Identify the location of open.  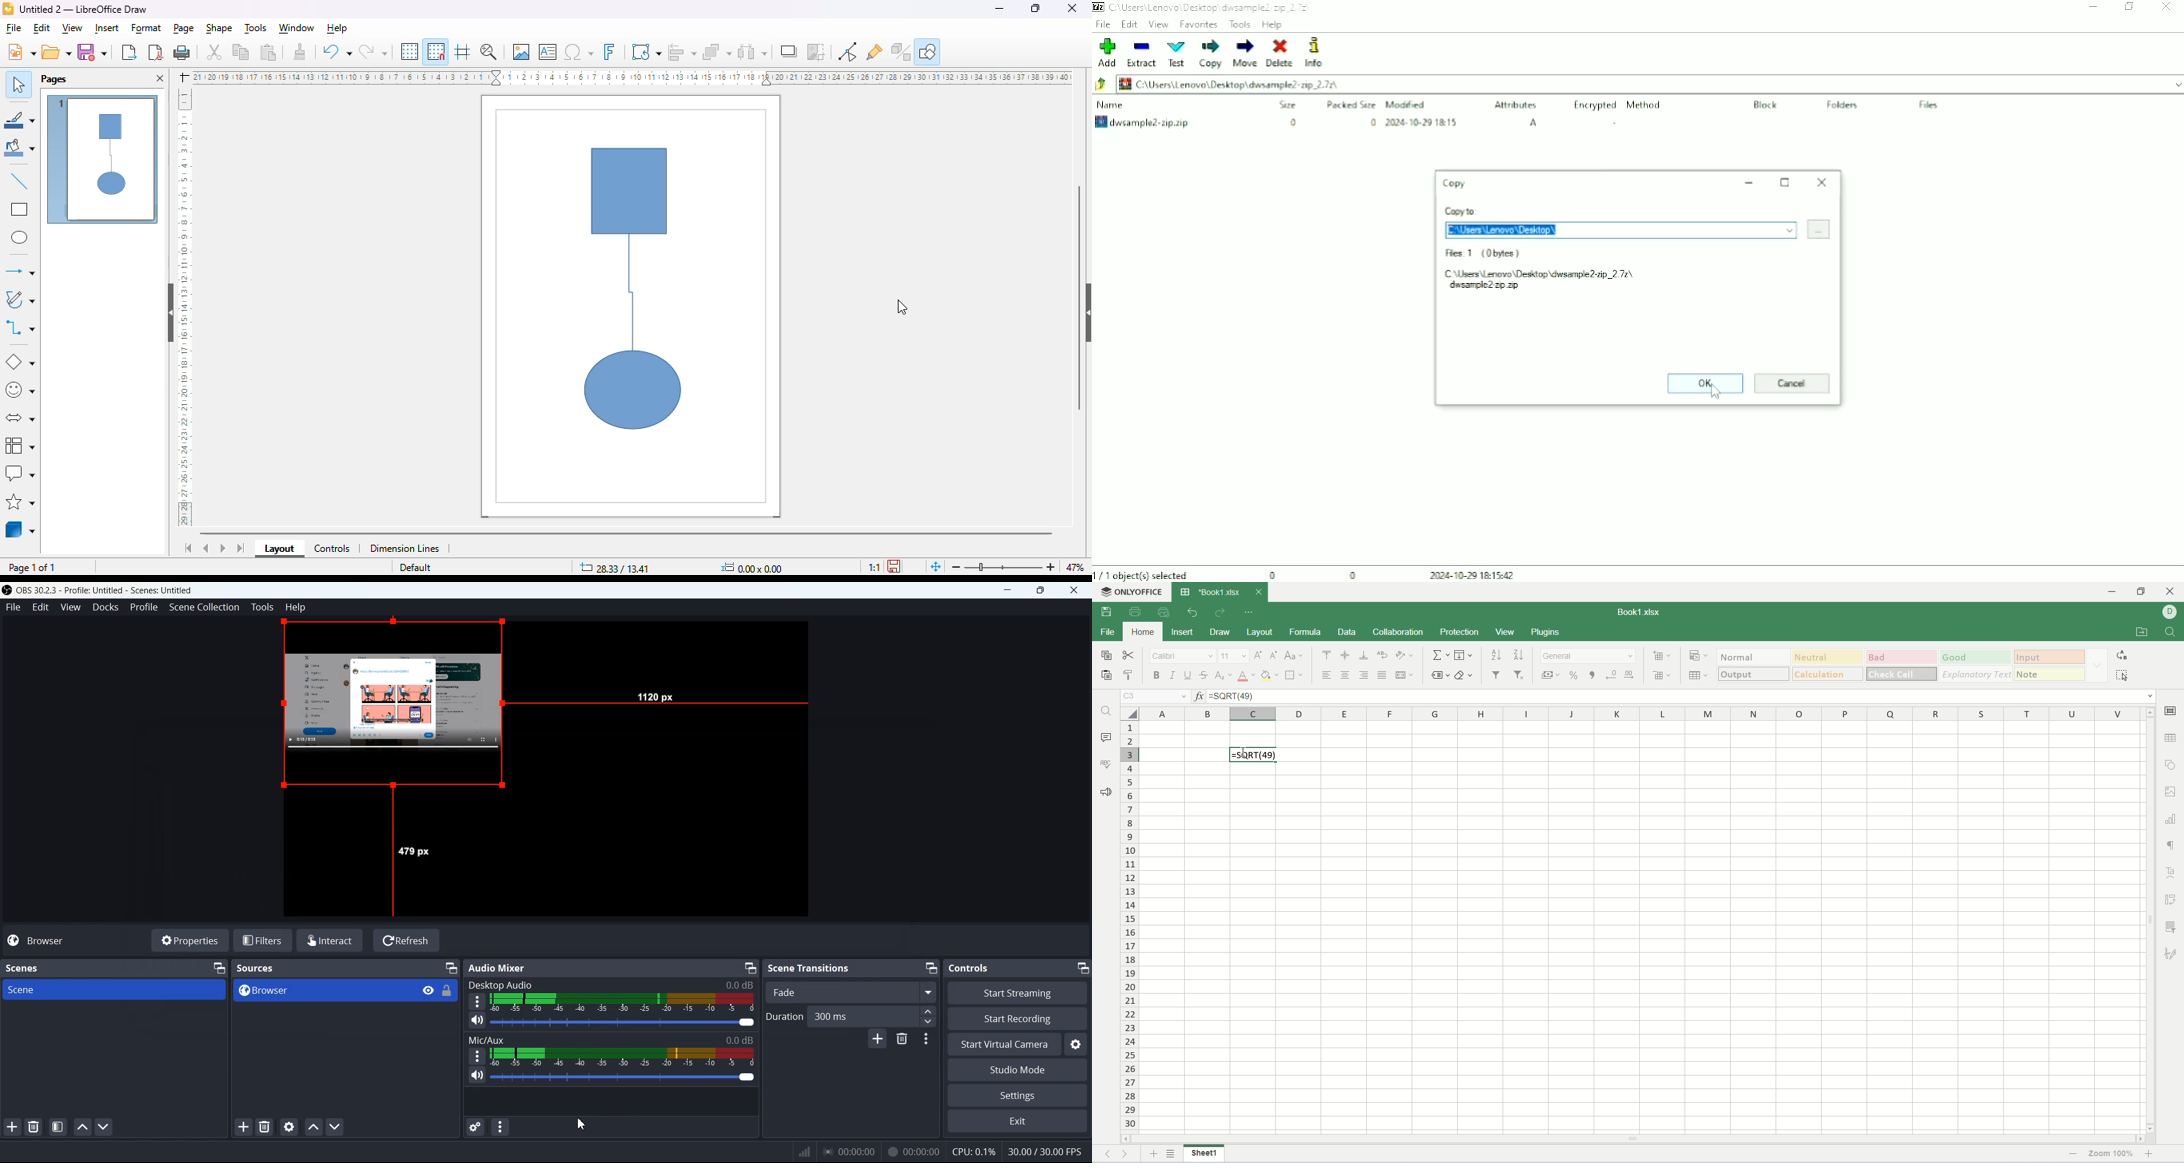
(57, 51).